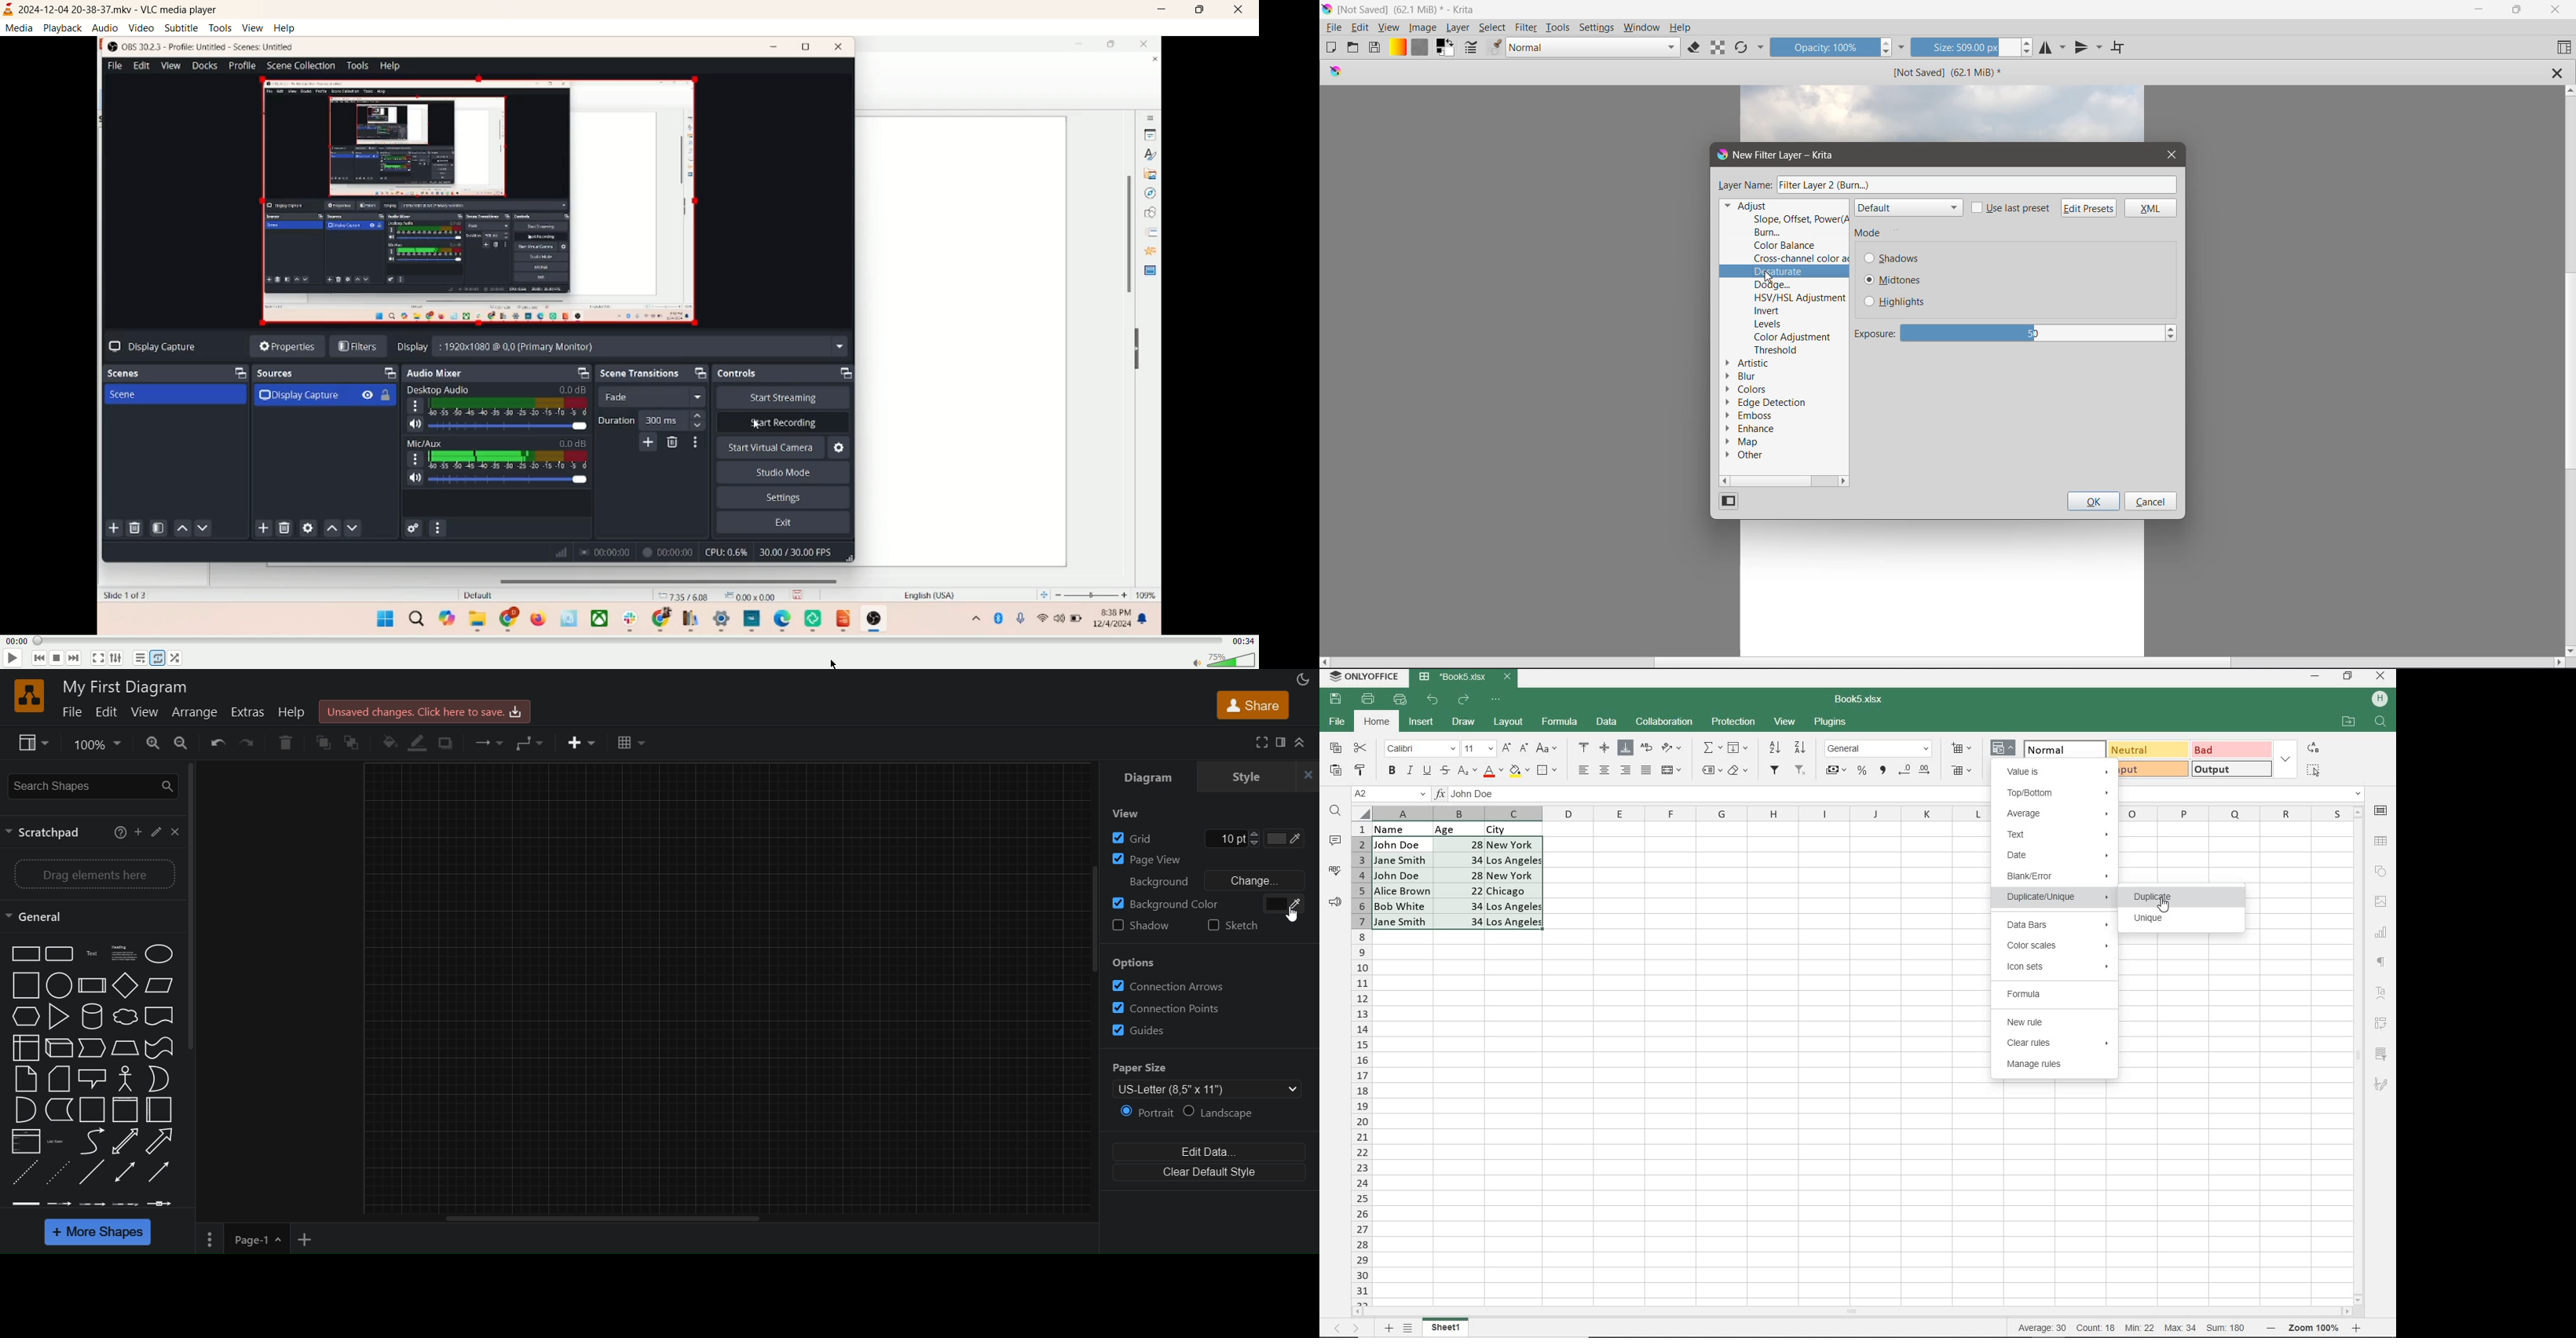 Image resolution: width=2576 pixels, height=1344 pixels. What do you see at coordinates (1209, 1009) in the screenshot?
I see `connection points` at bounding box center [1209, 1009].